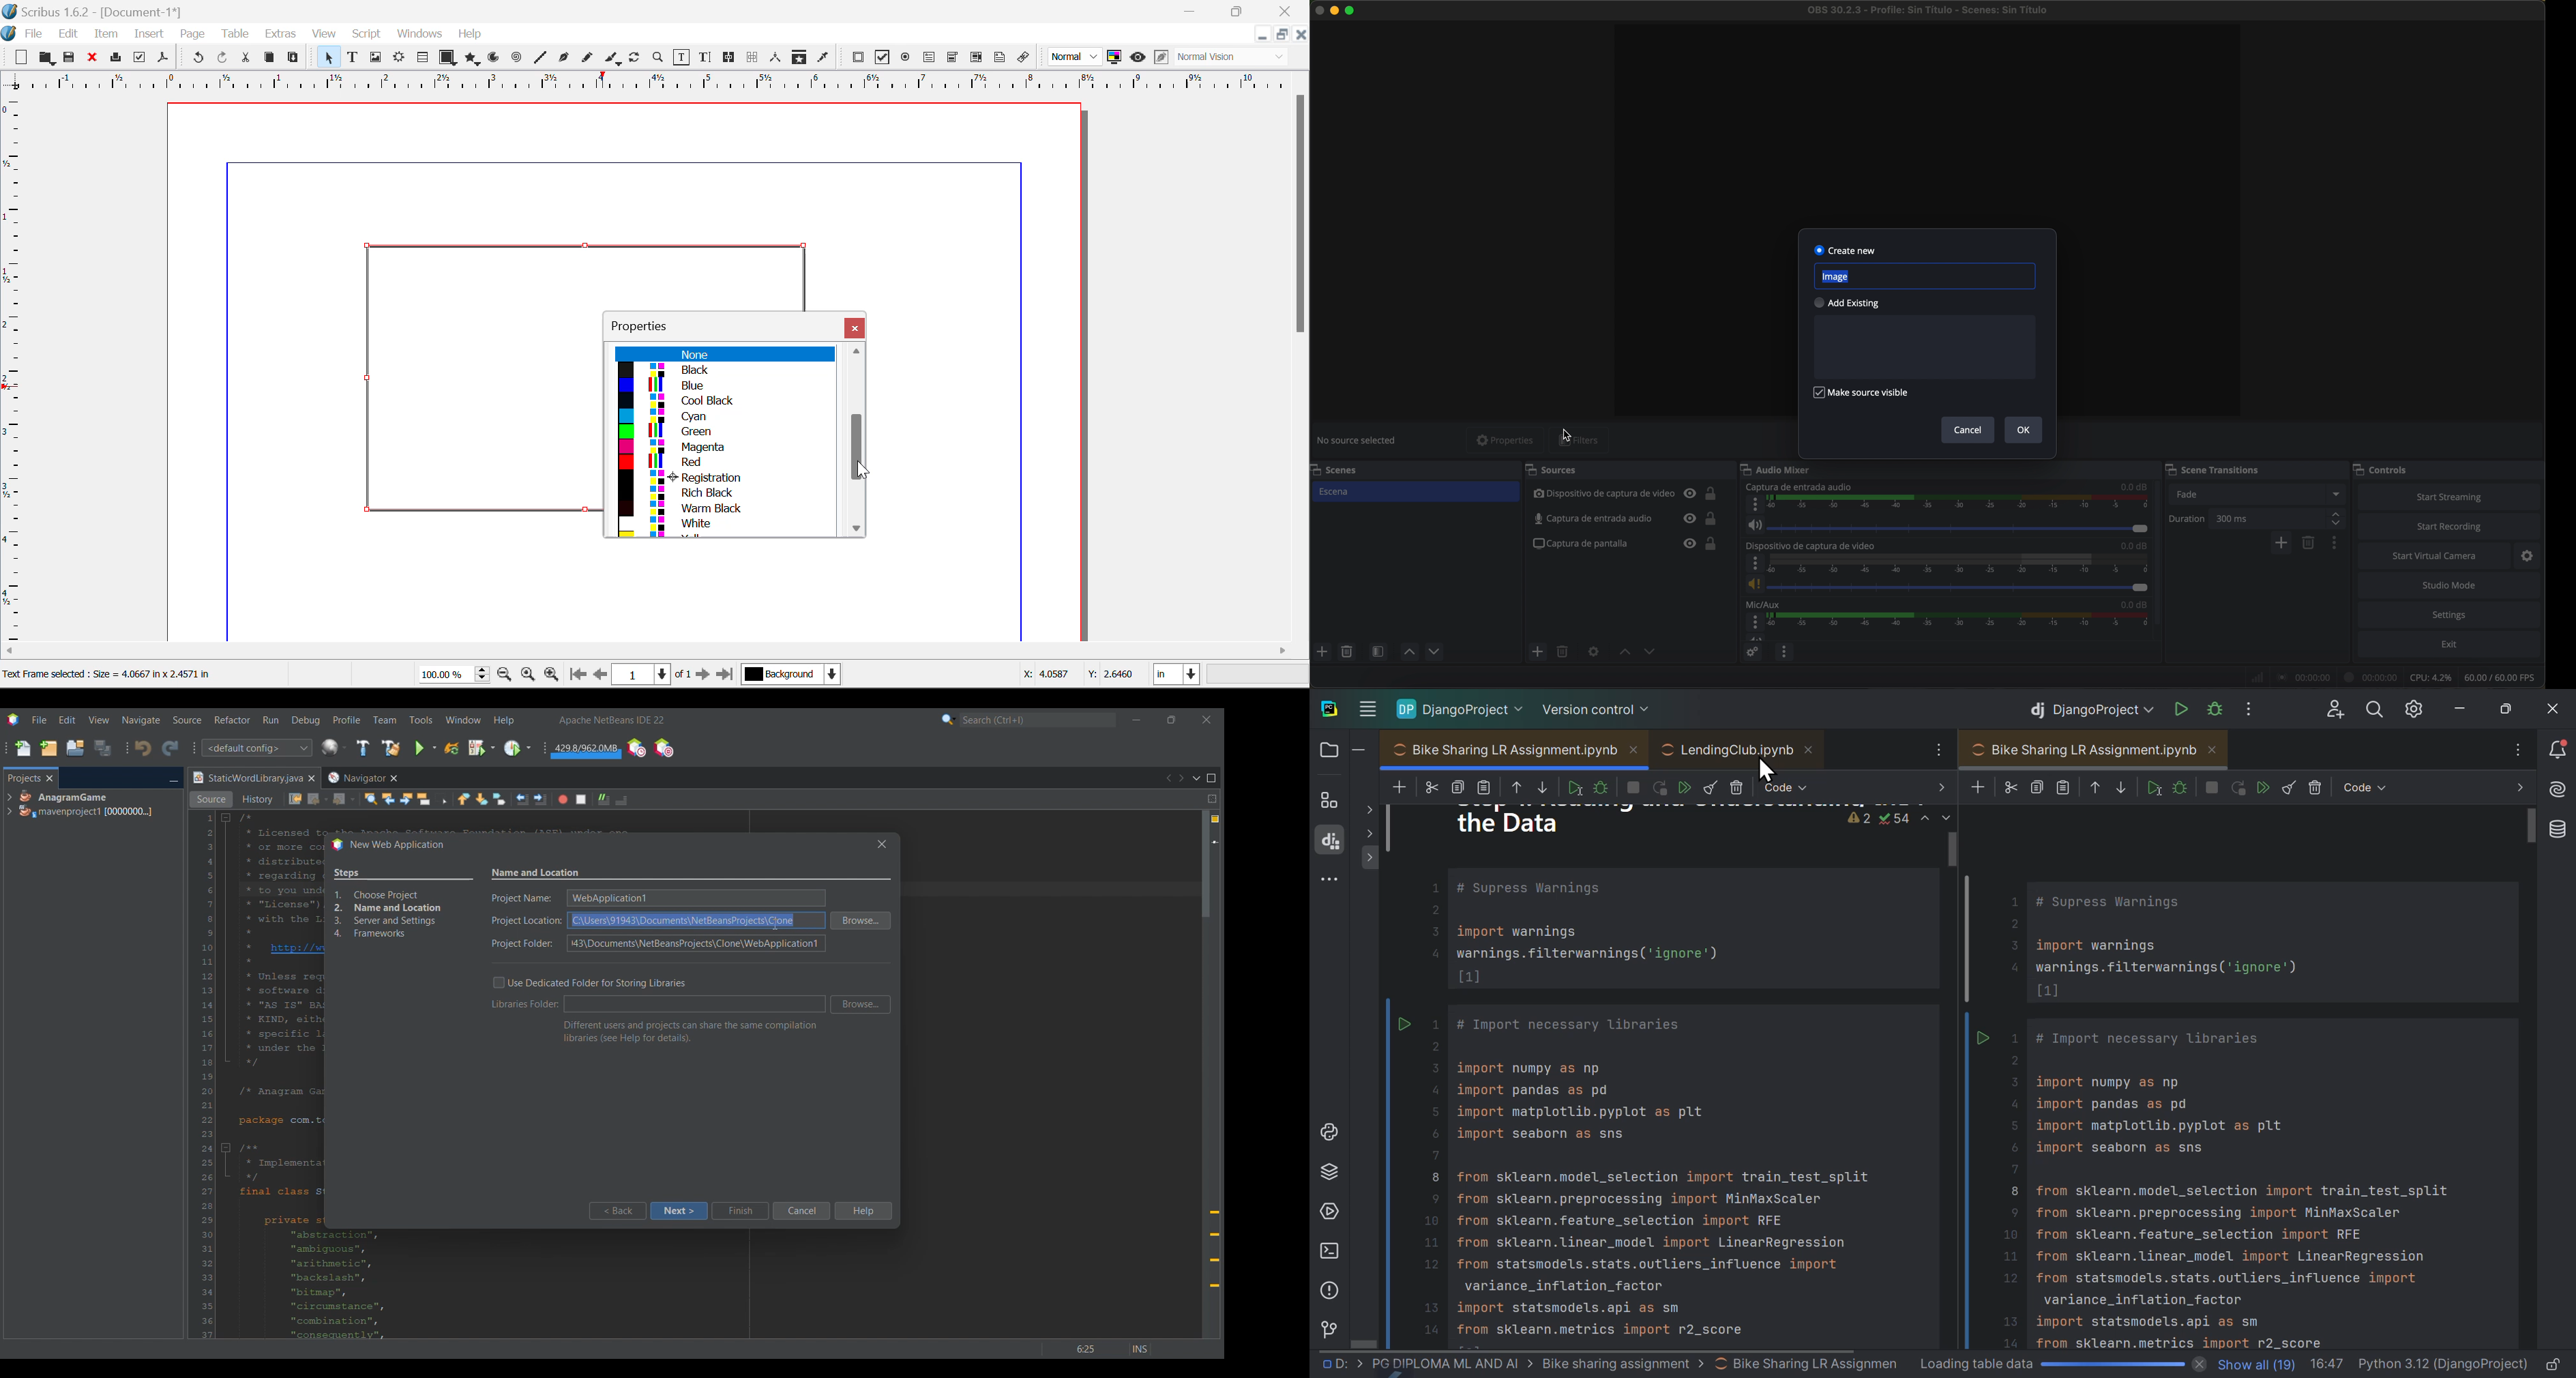  What do you see at coordinates (1168, 778) in the screenshot?
I see `Previous` at bounding box center [1168, 778].